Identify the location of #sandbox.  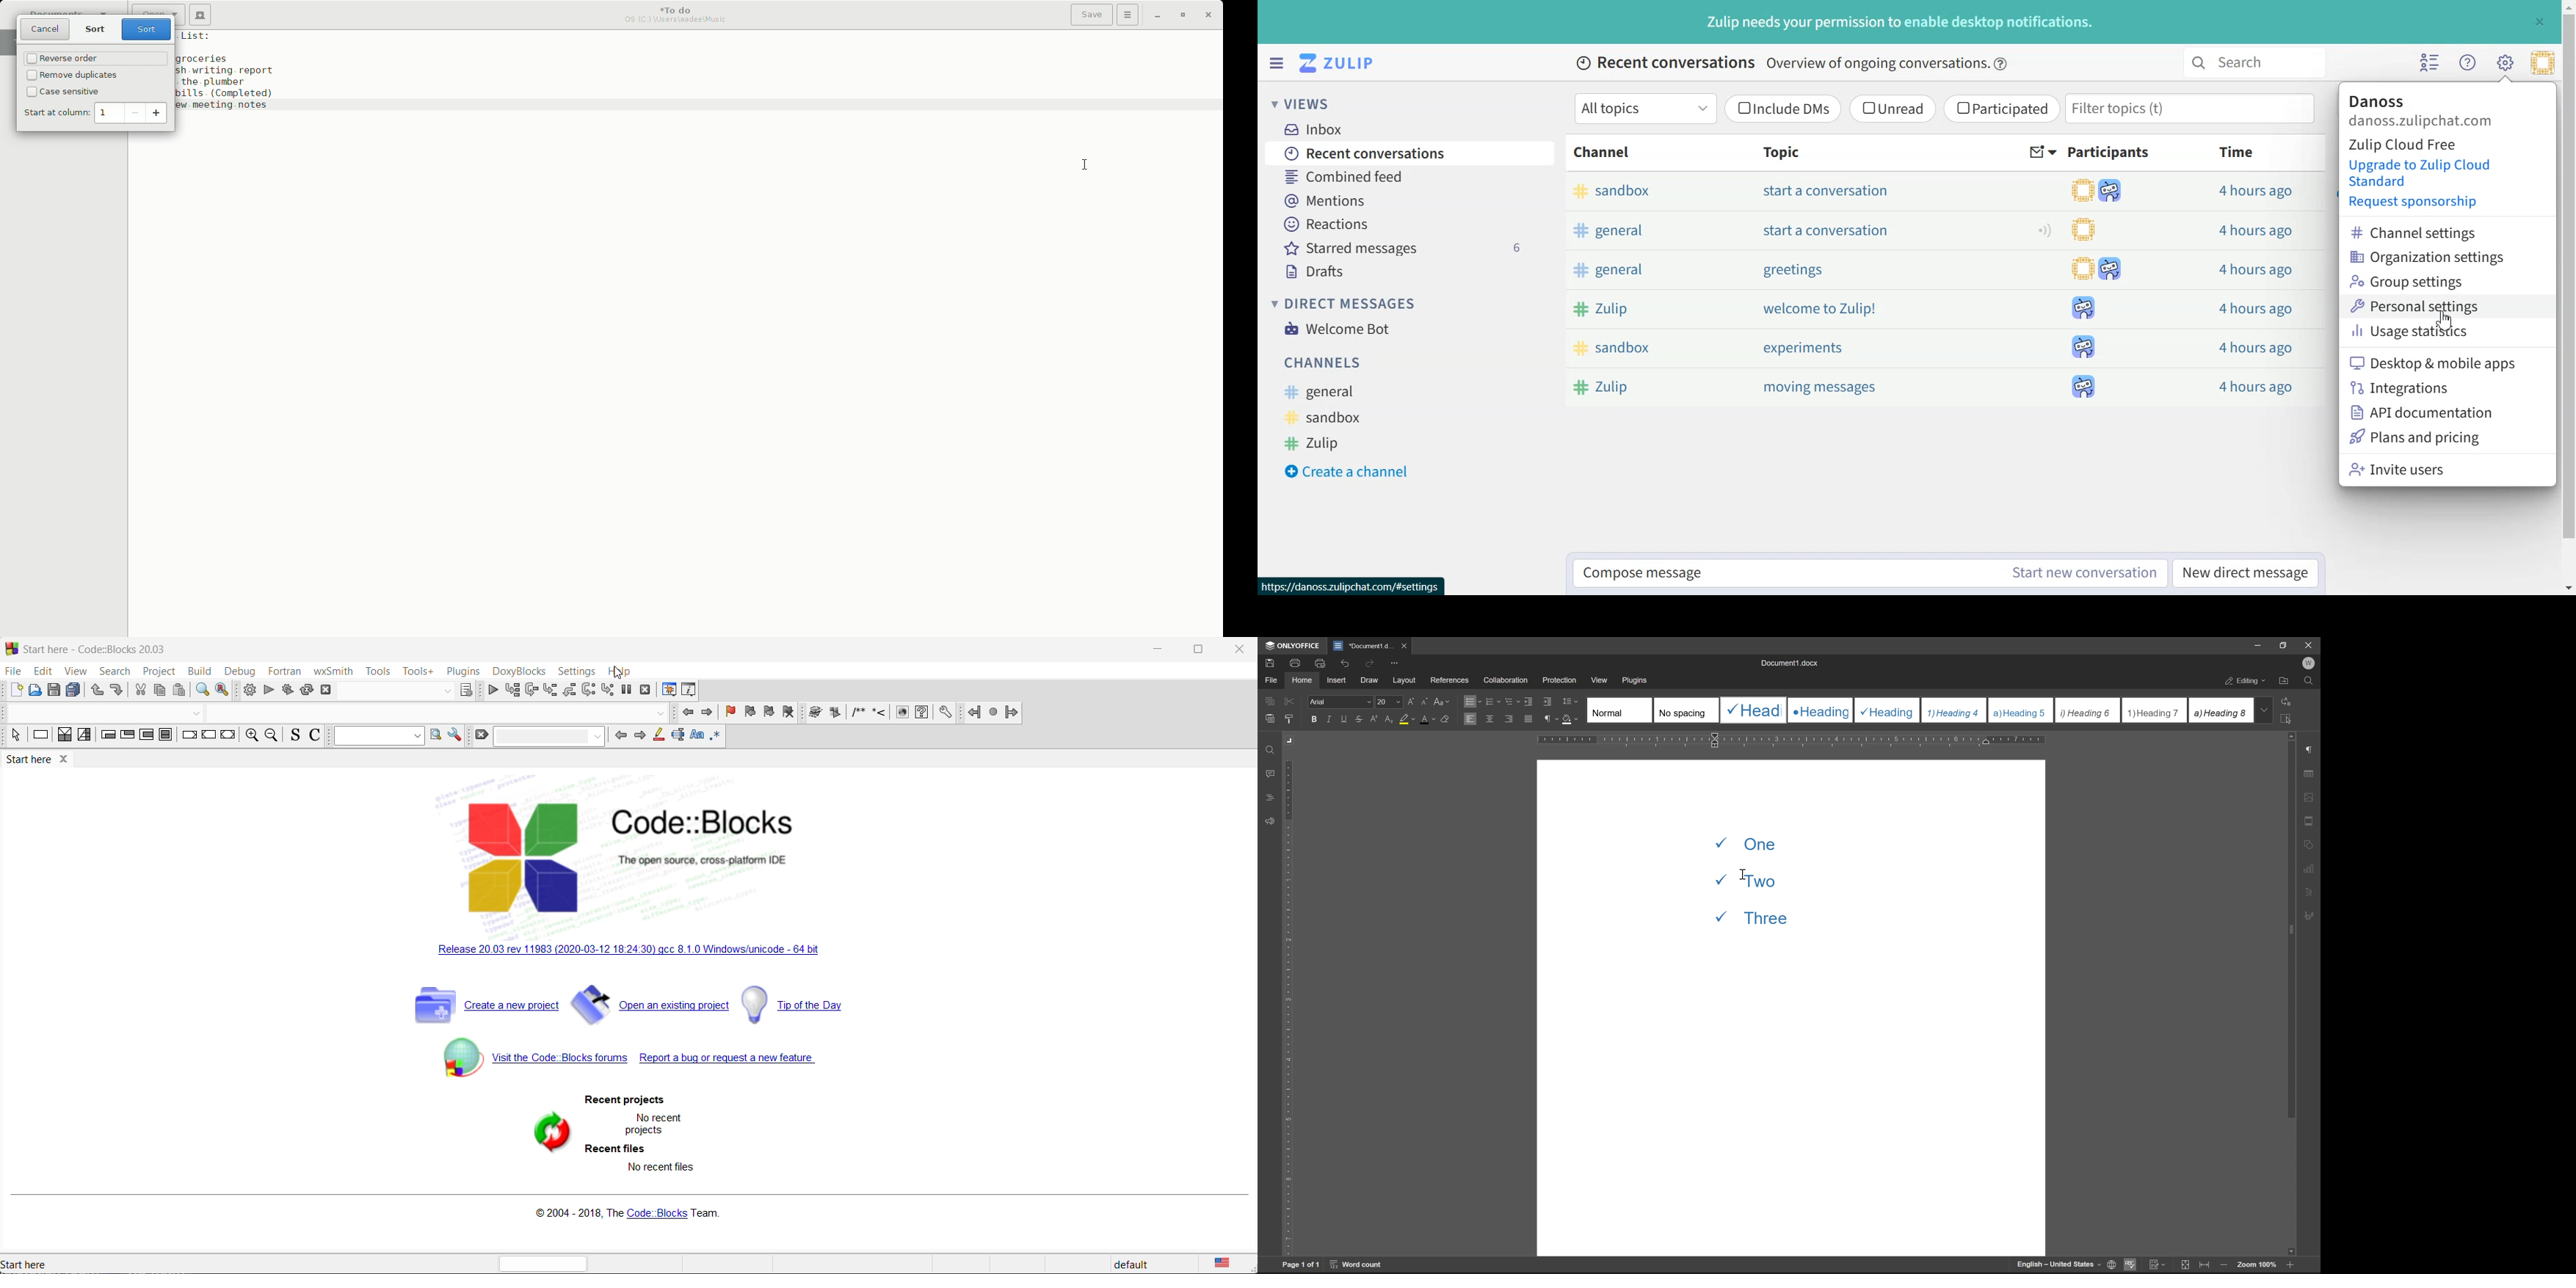
(1645, 194).